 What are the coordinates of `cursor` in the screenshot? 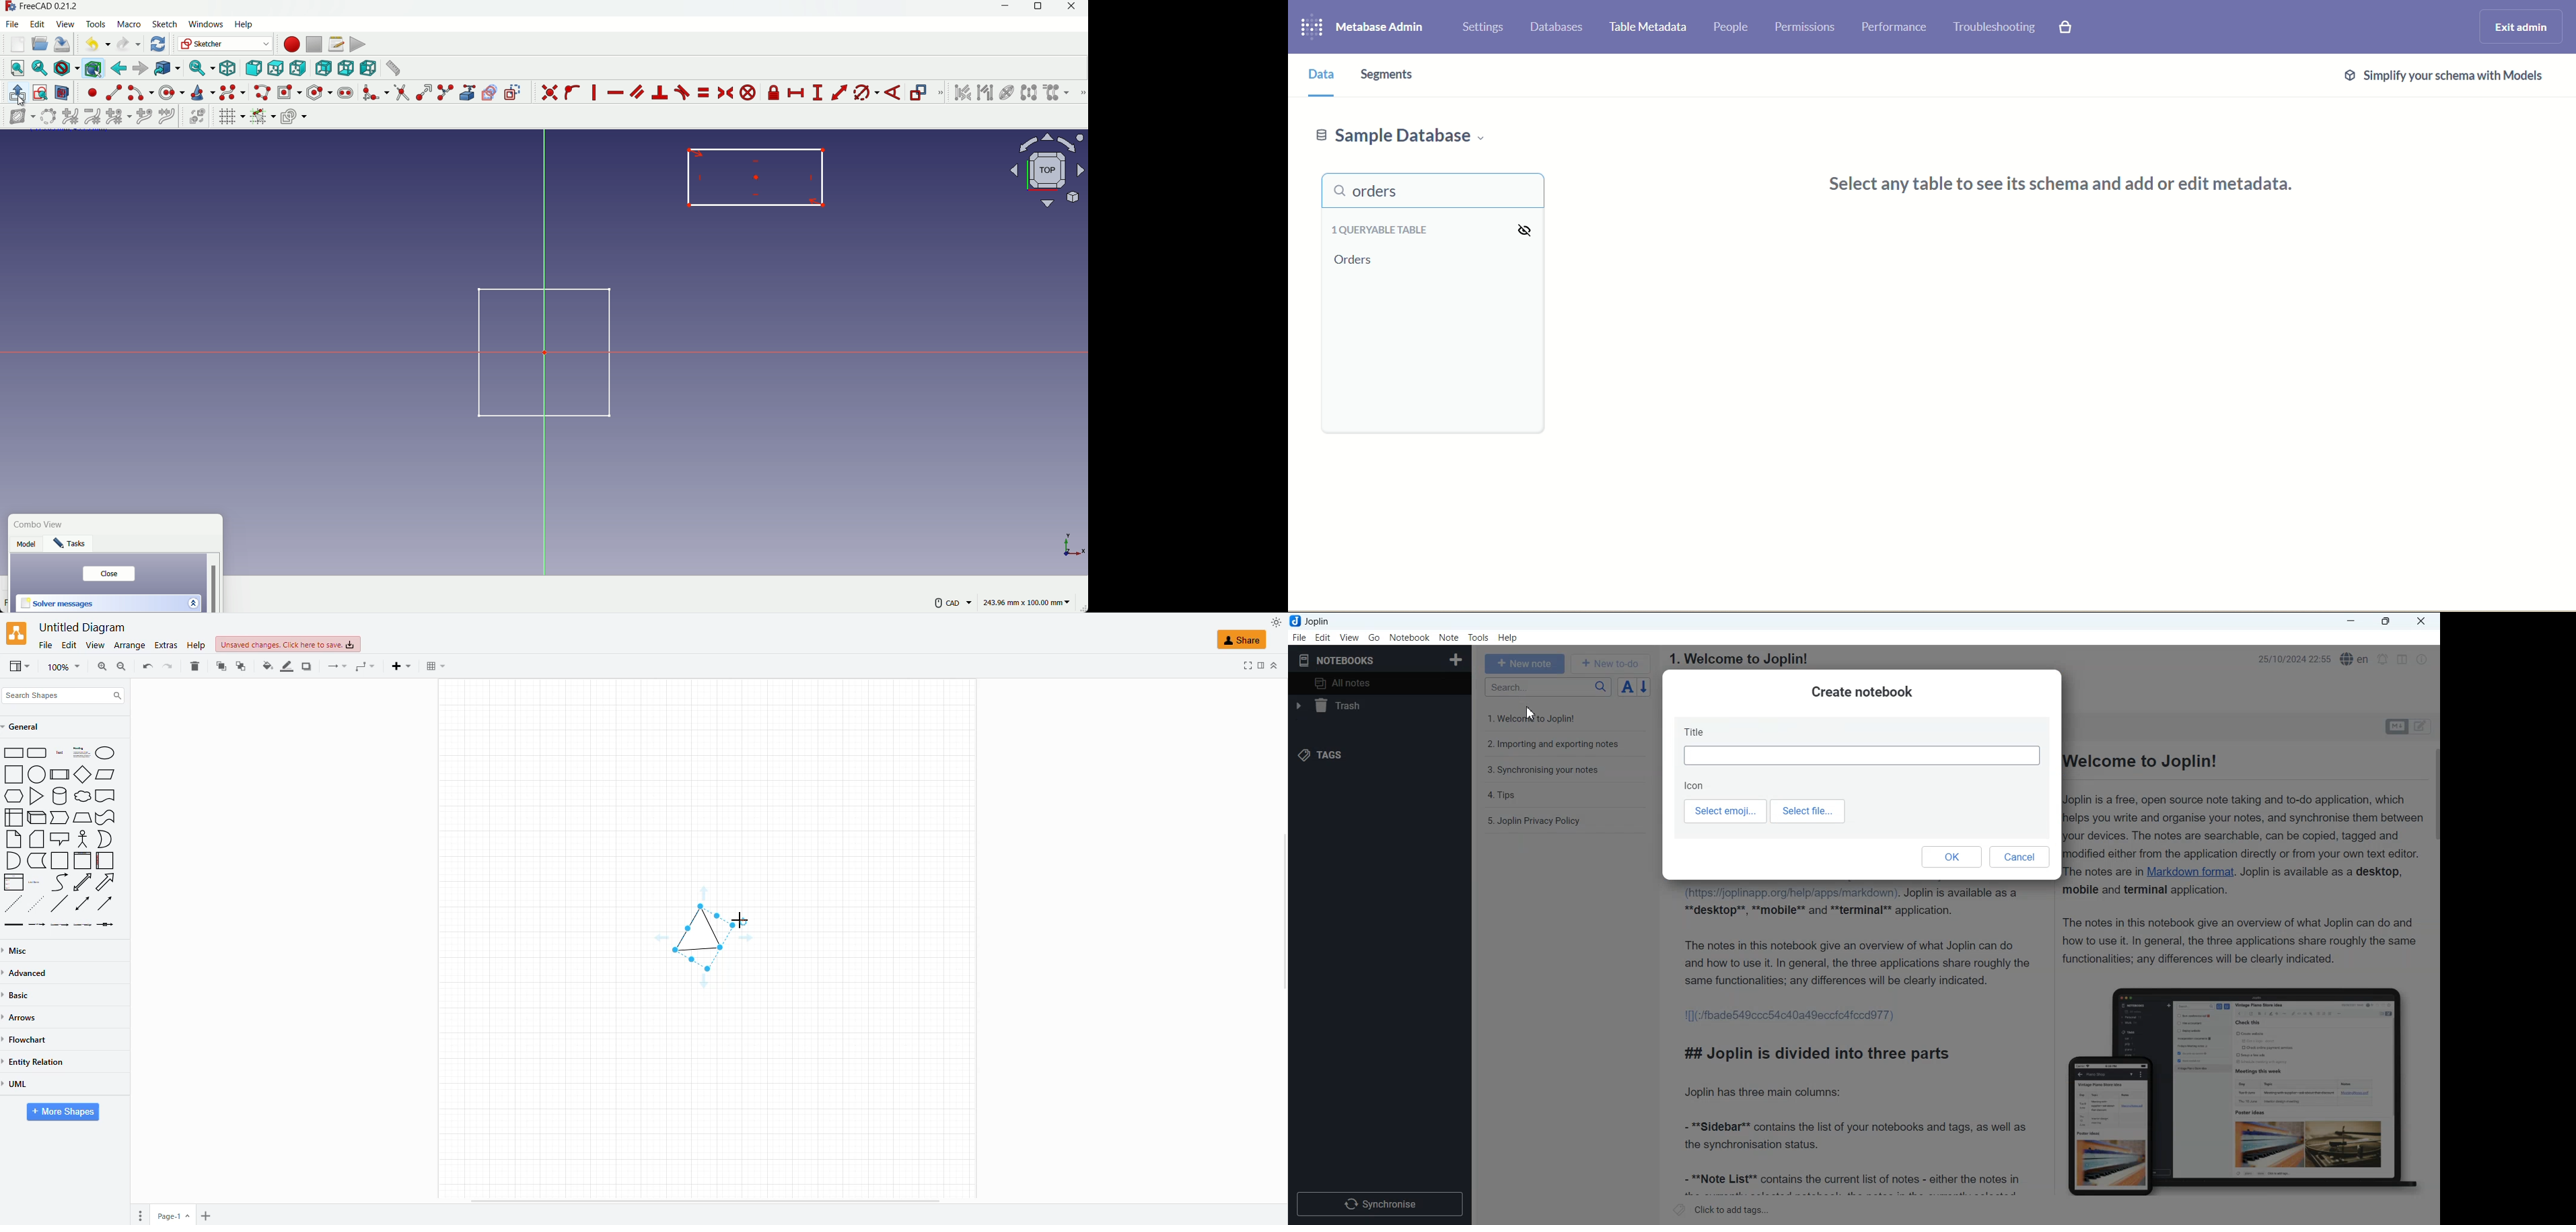 It's located at (742, 927).